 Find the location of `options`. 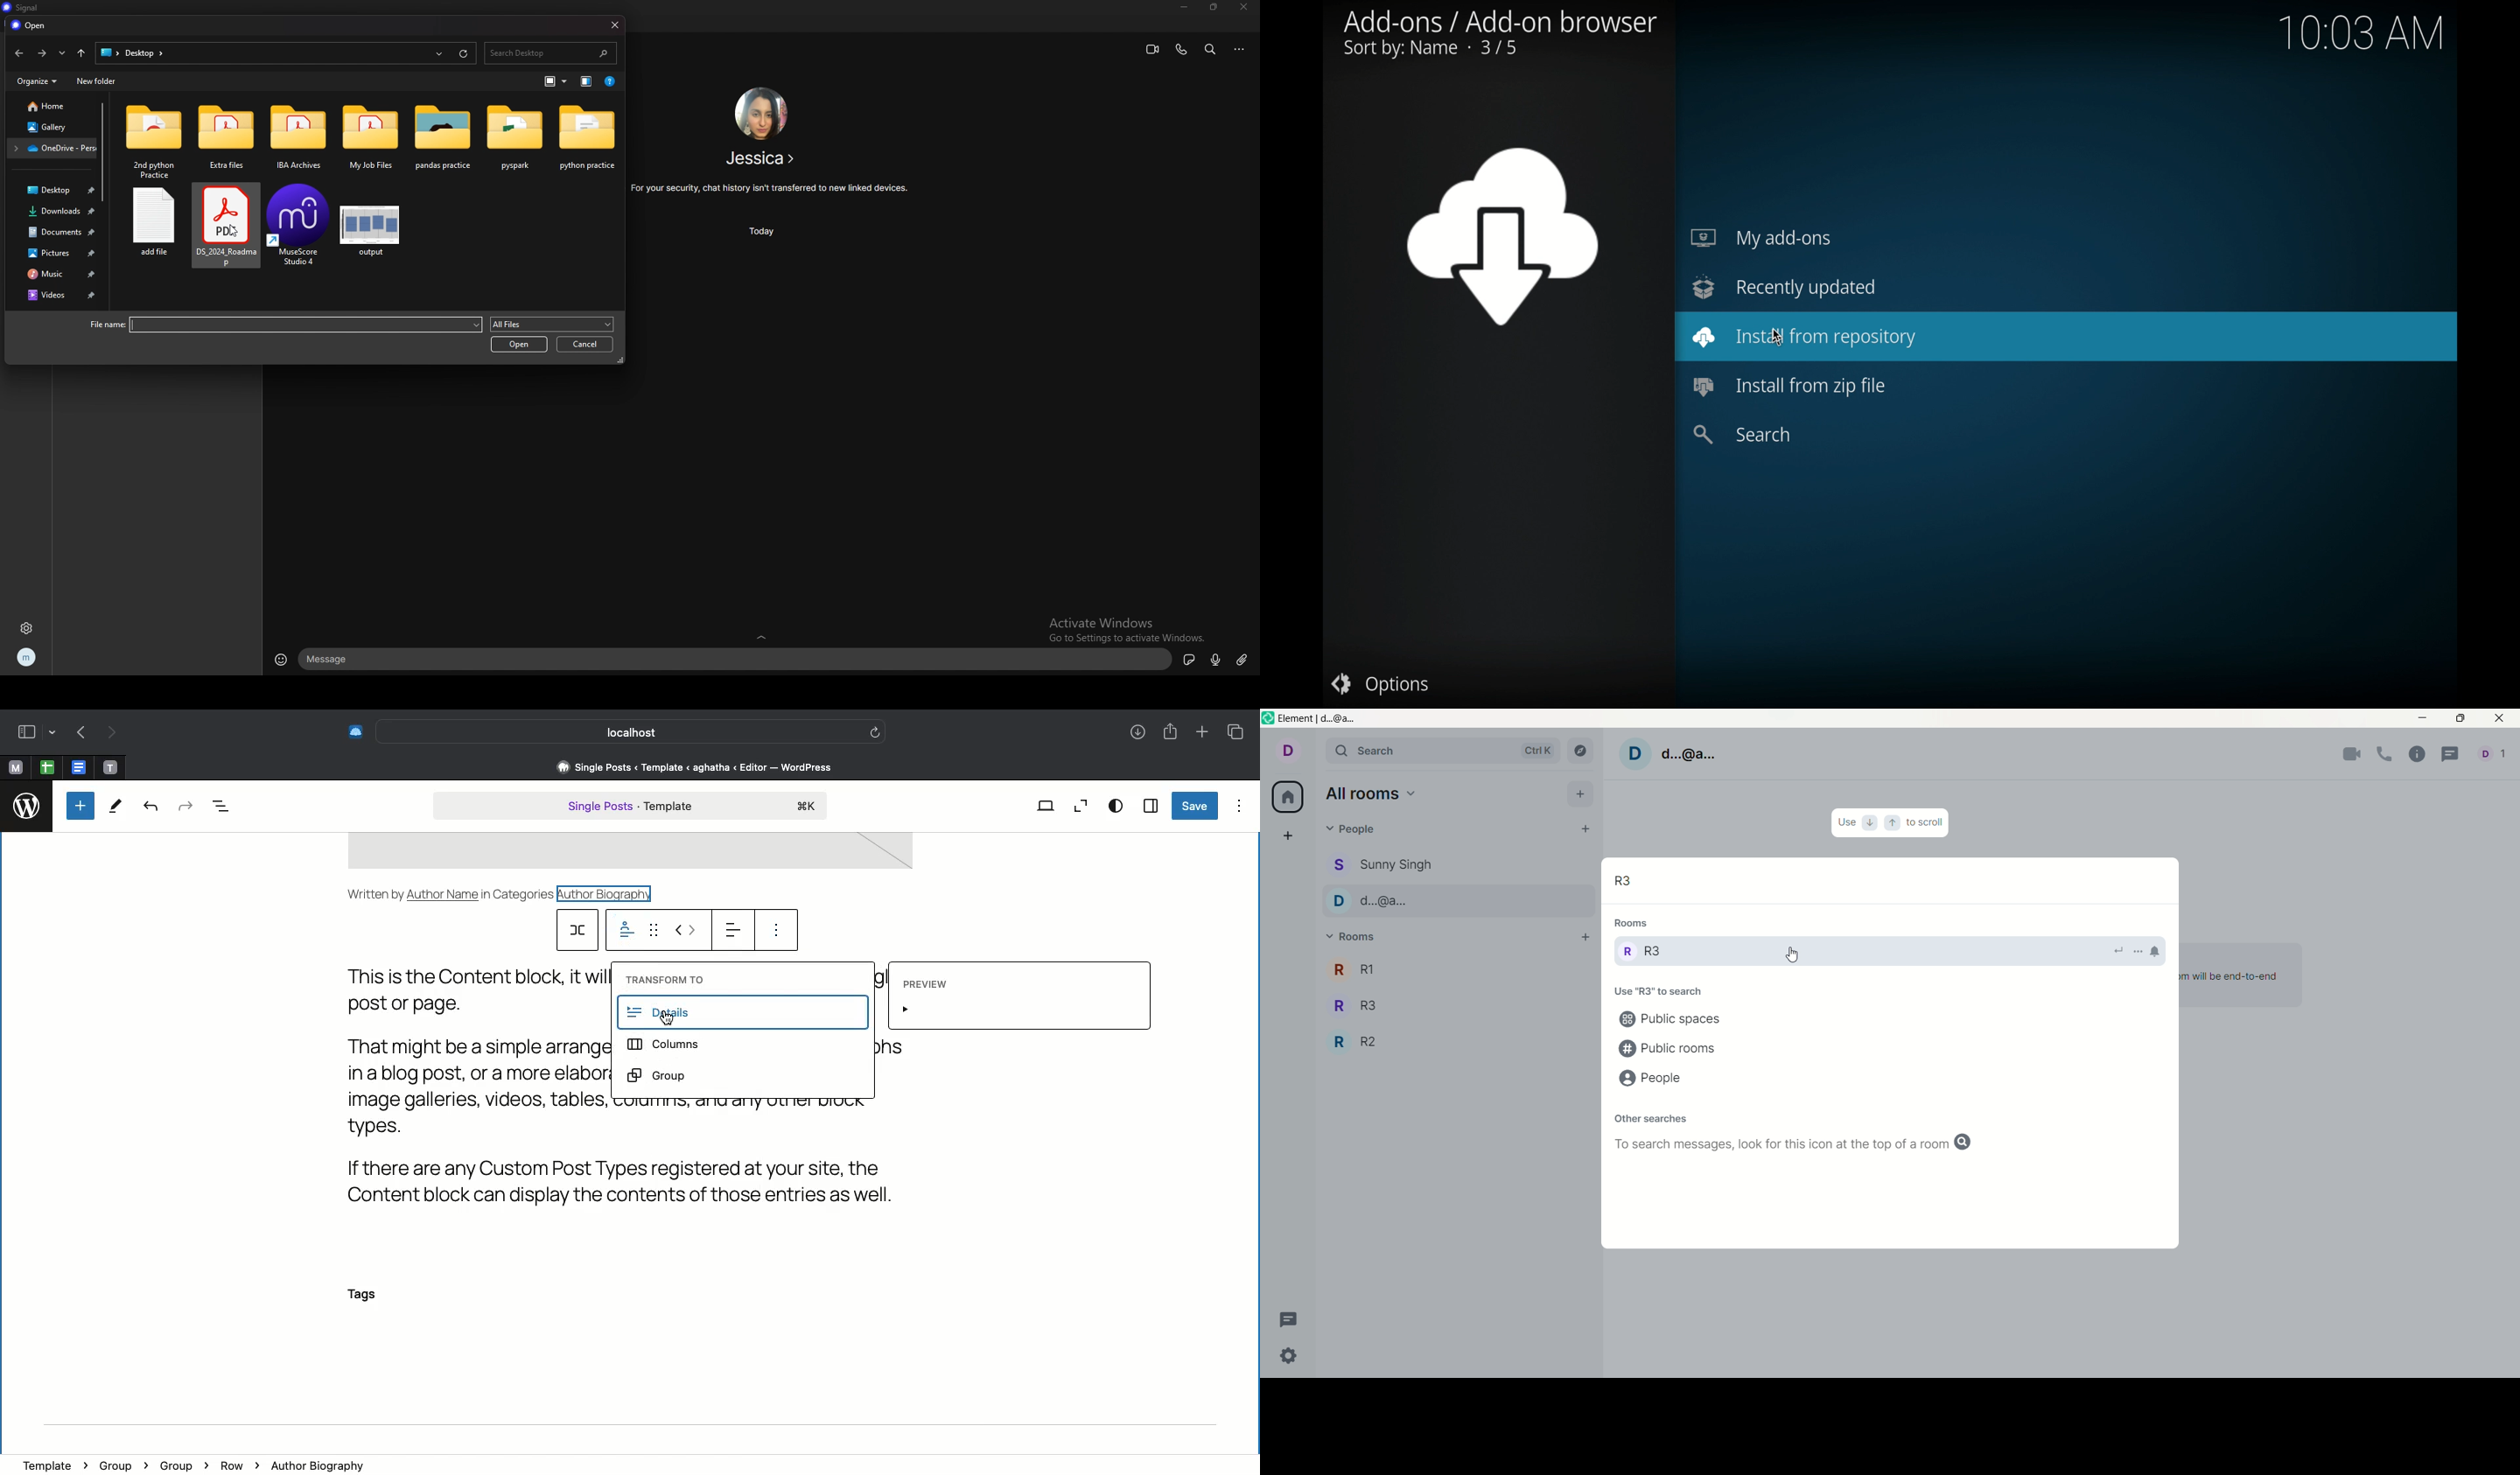

options is located at coordinates (1379, 685).